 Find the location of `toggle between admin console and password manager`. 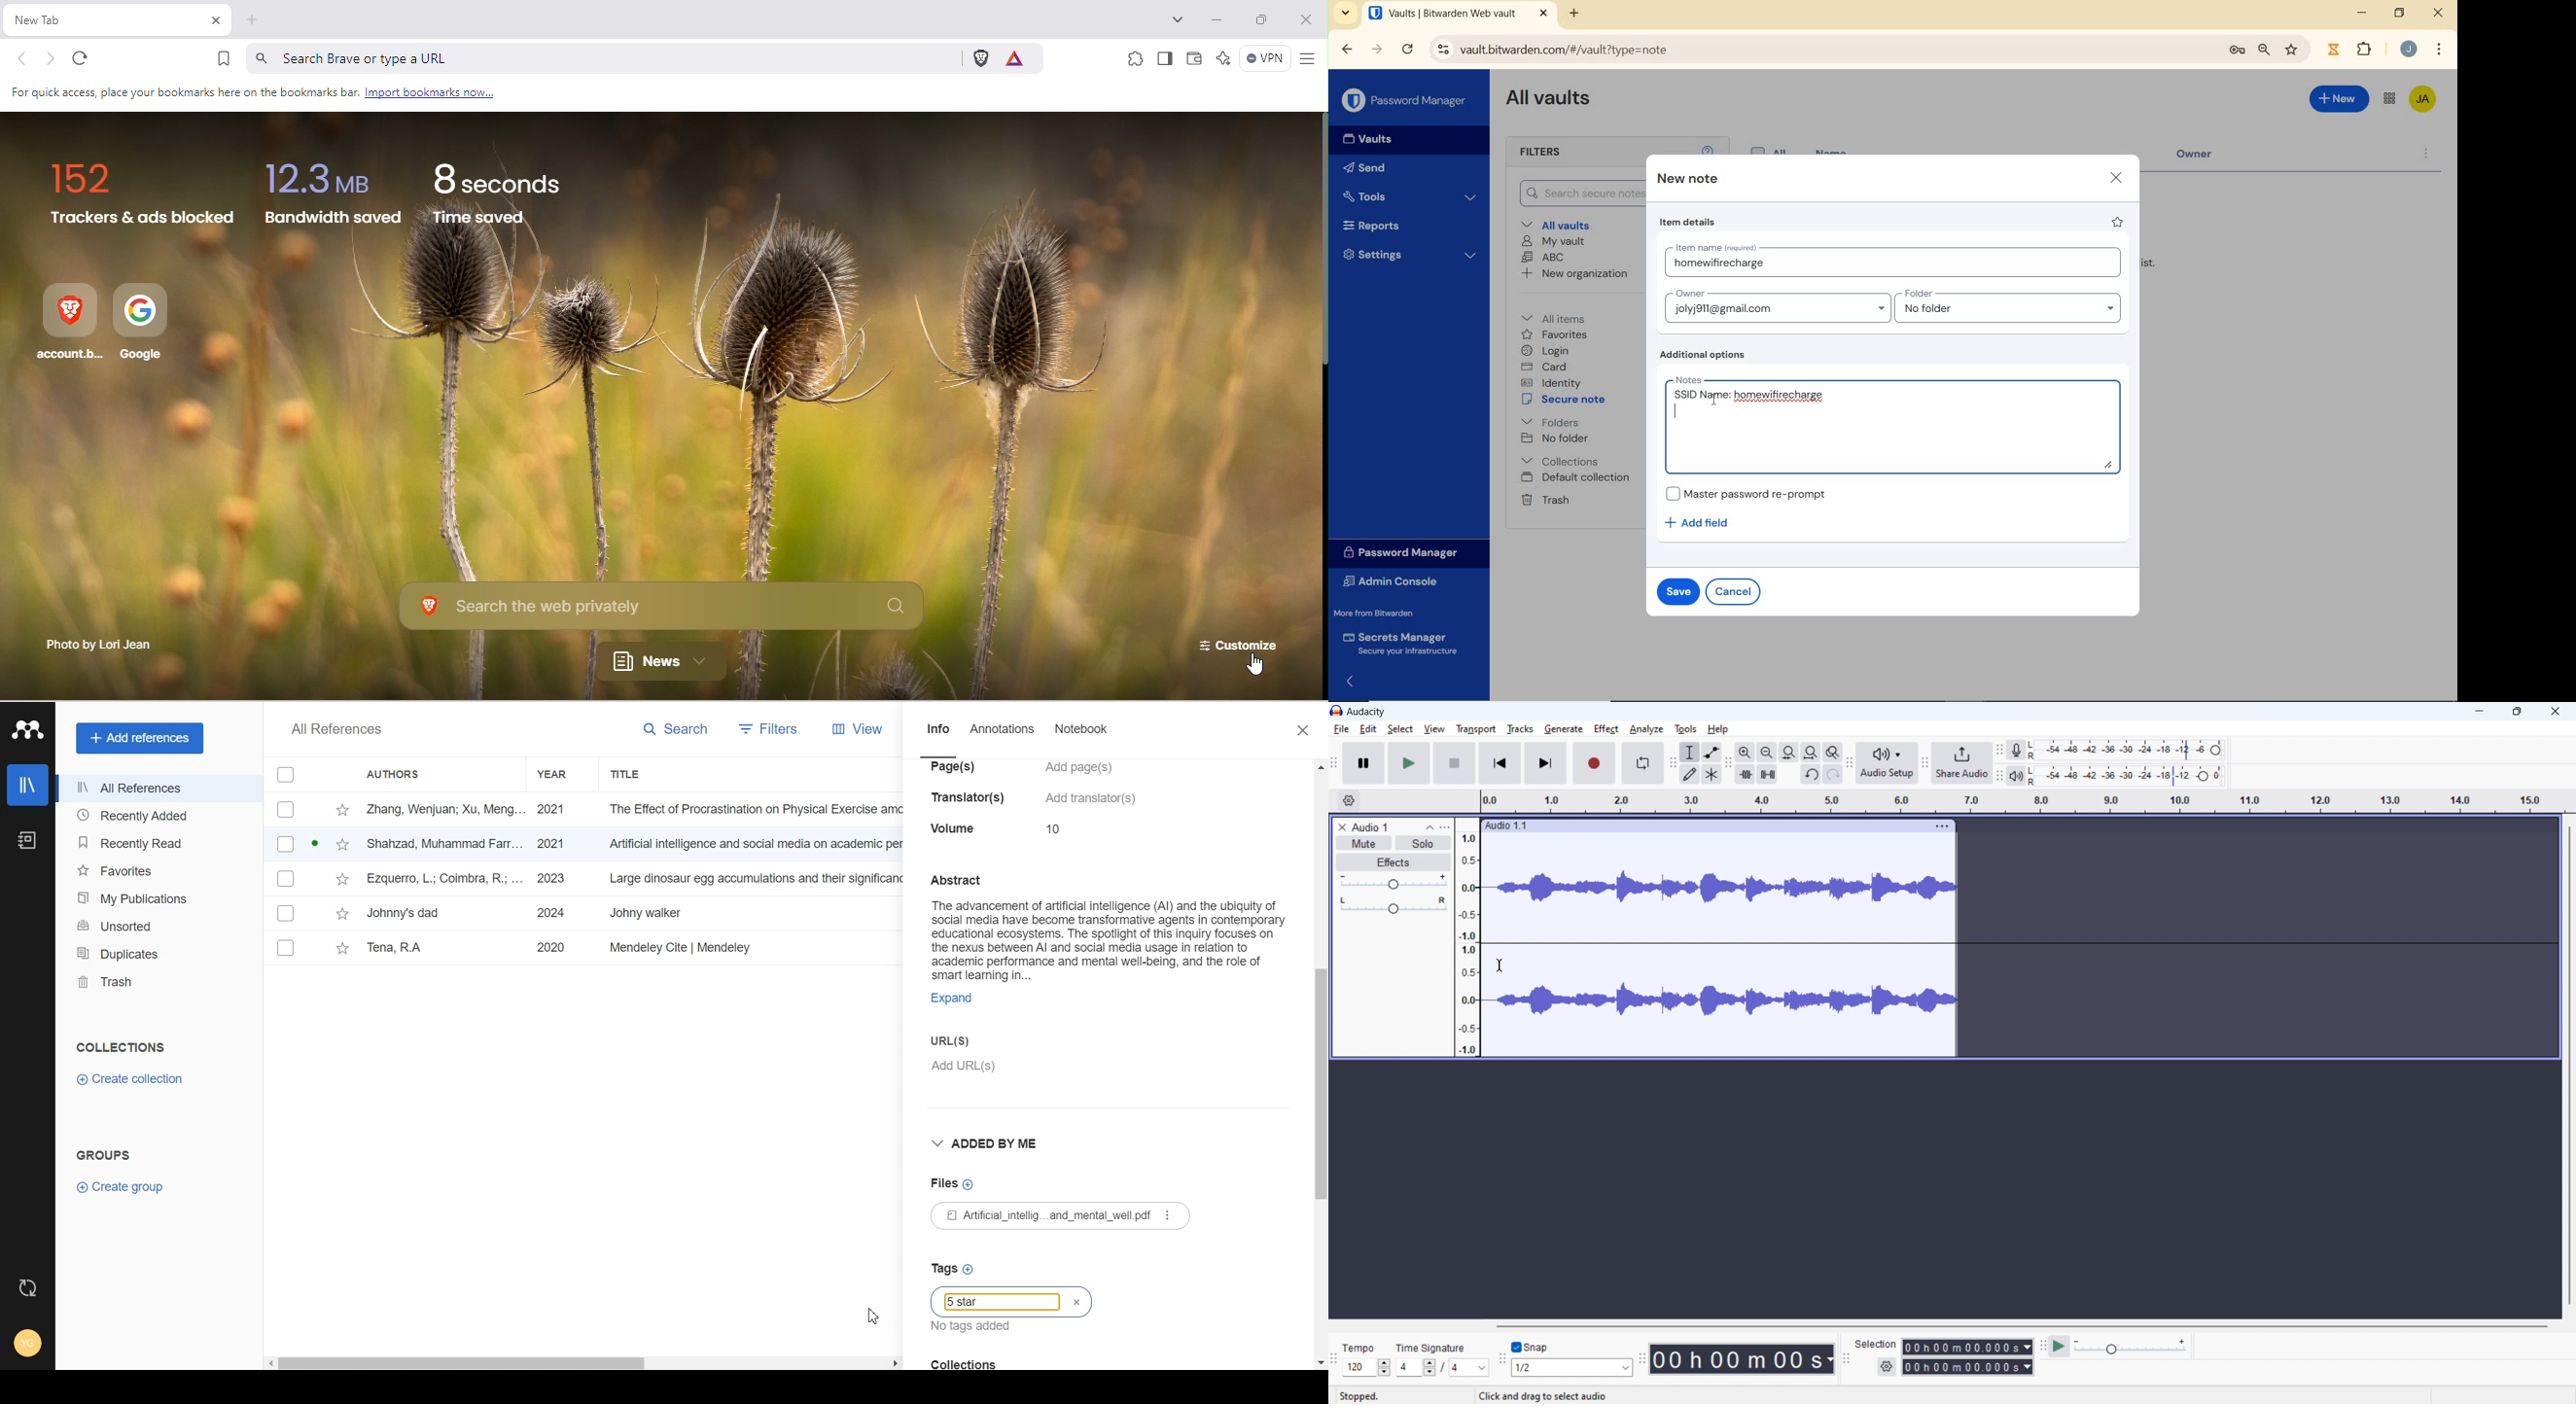

toggle between admin console and password manager is located at coordinates (2390, 100).